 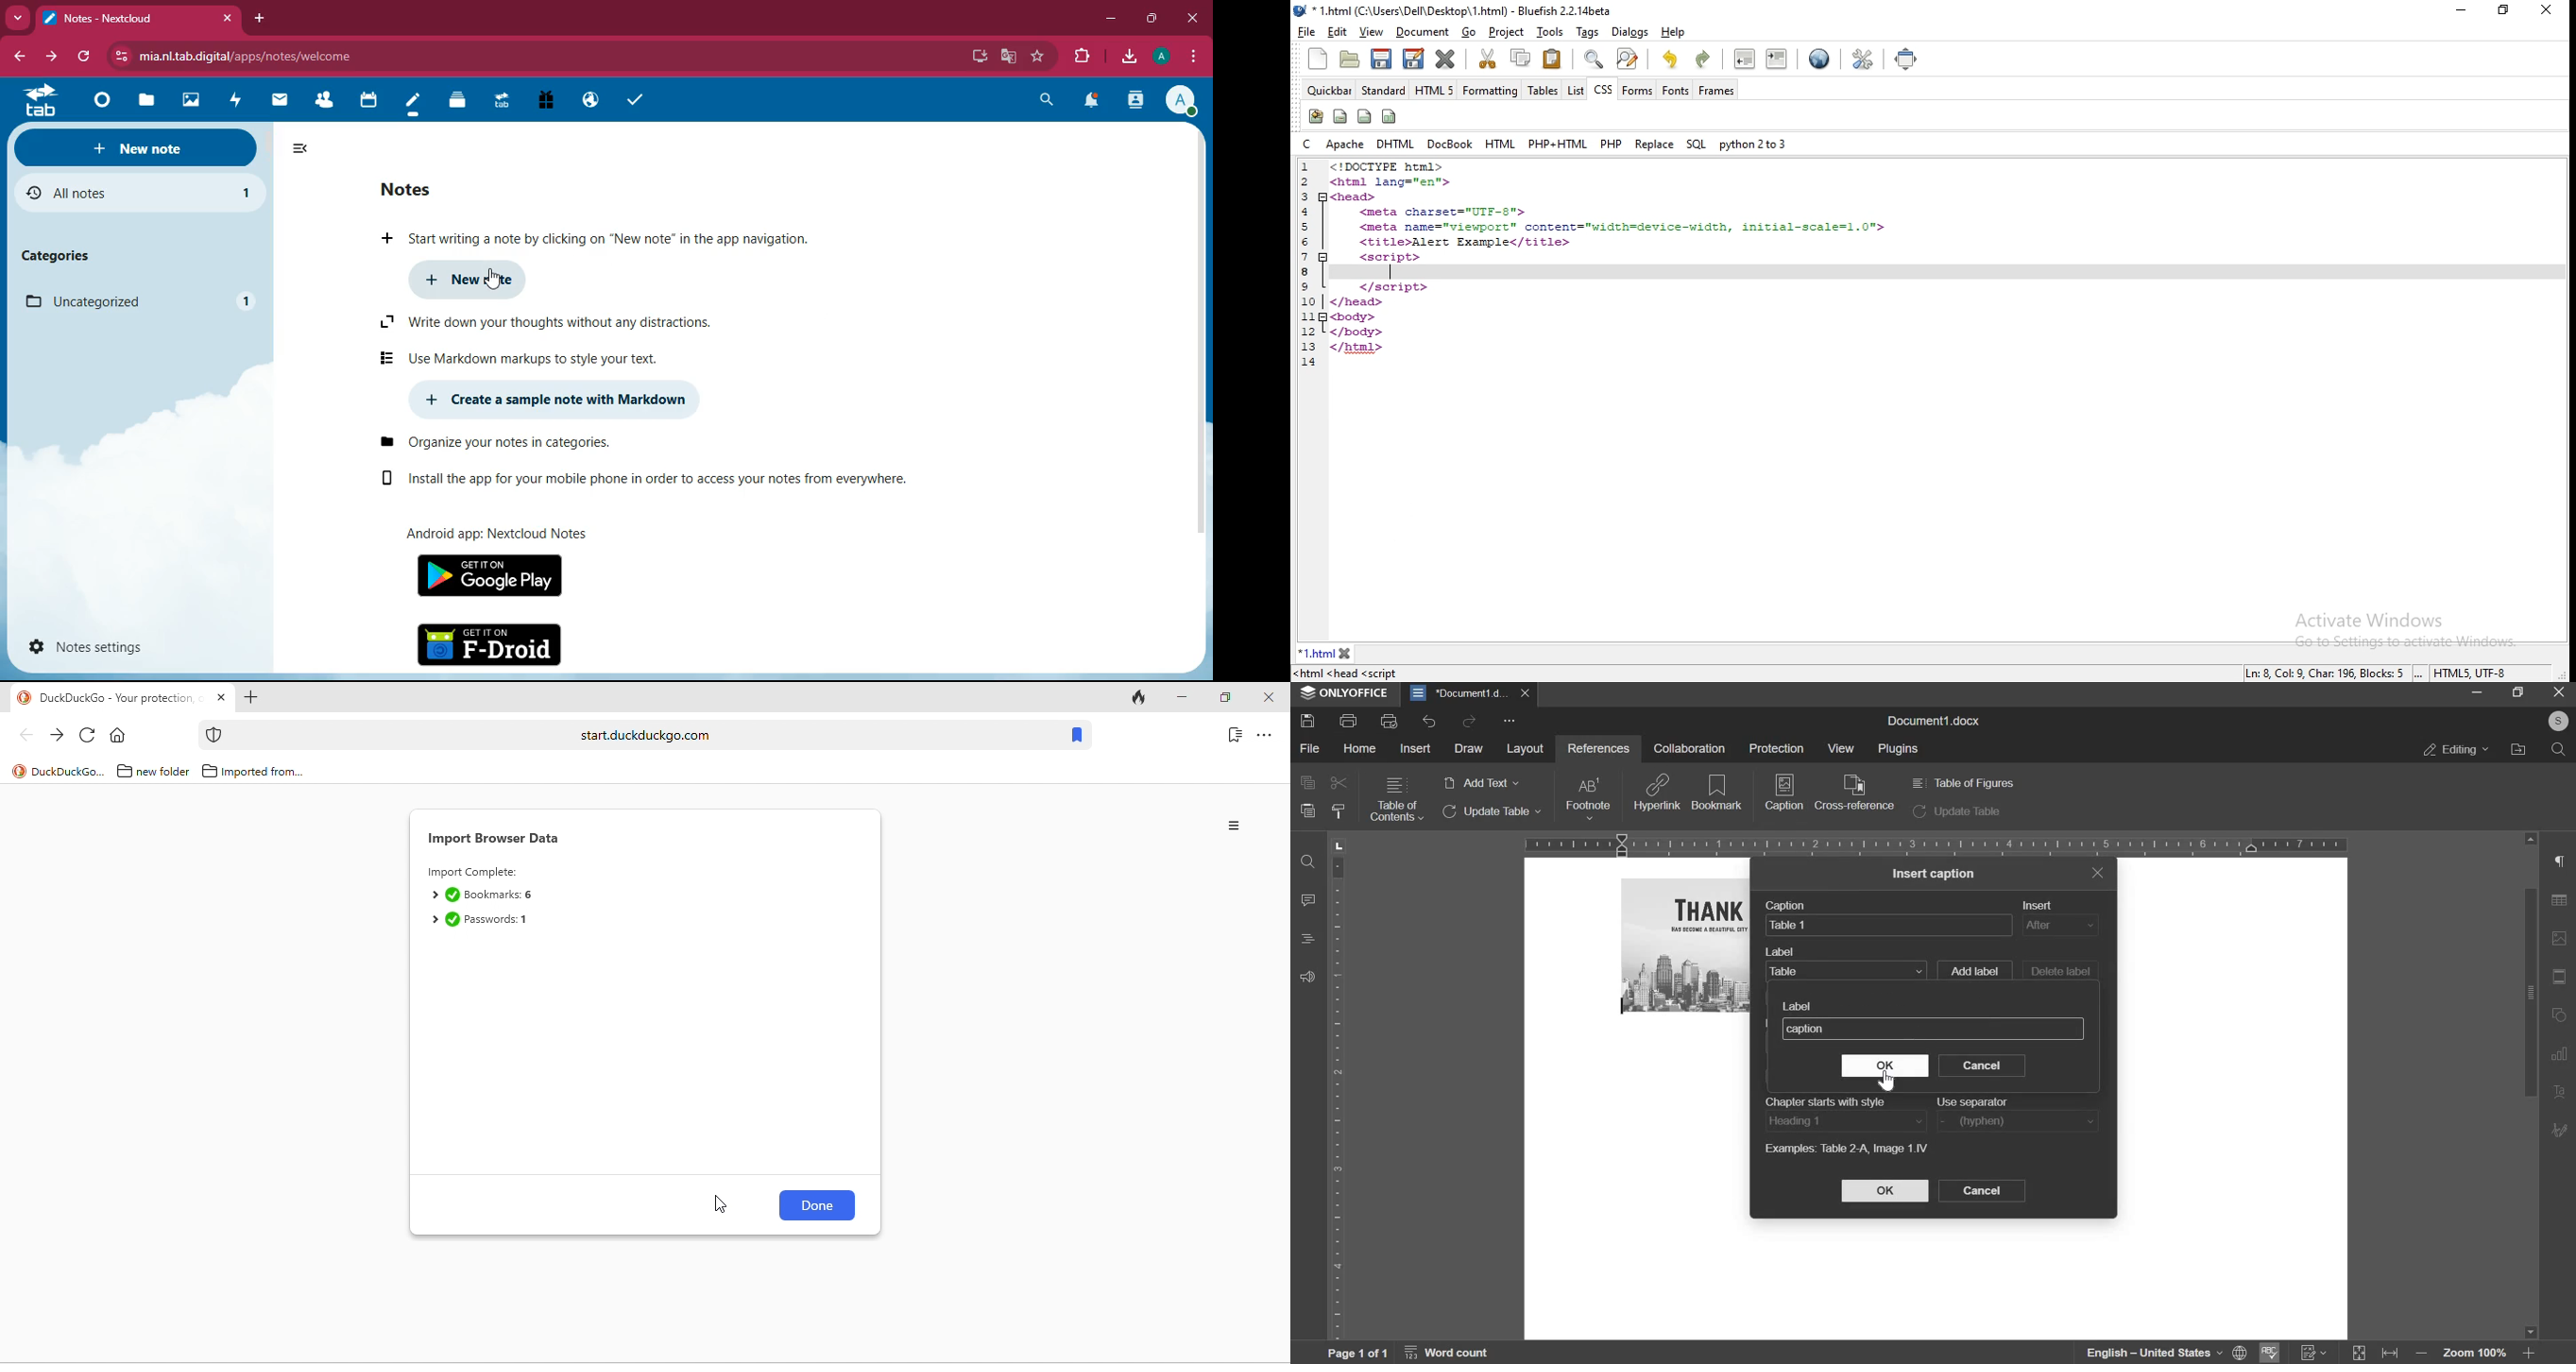 I want to click on undo, so click(x=1672, y=58).